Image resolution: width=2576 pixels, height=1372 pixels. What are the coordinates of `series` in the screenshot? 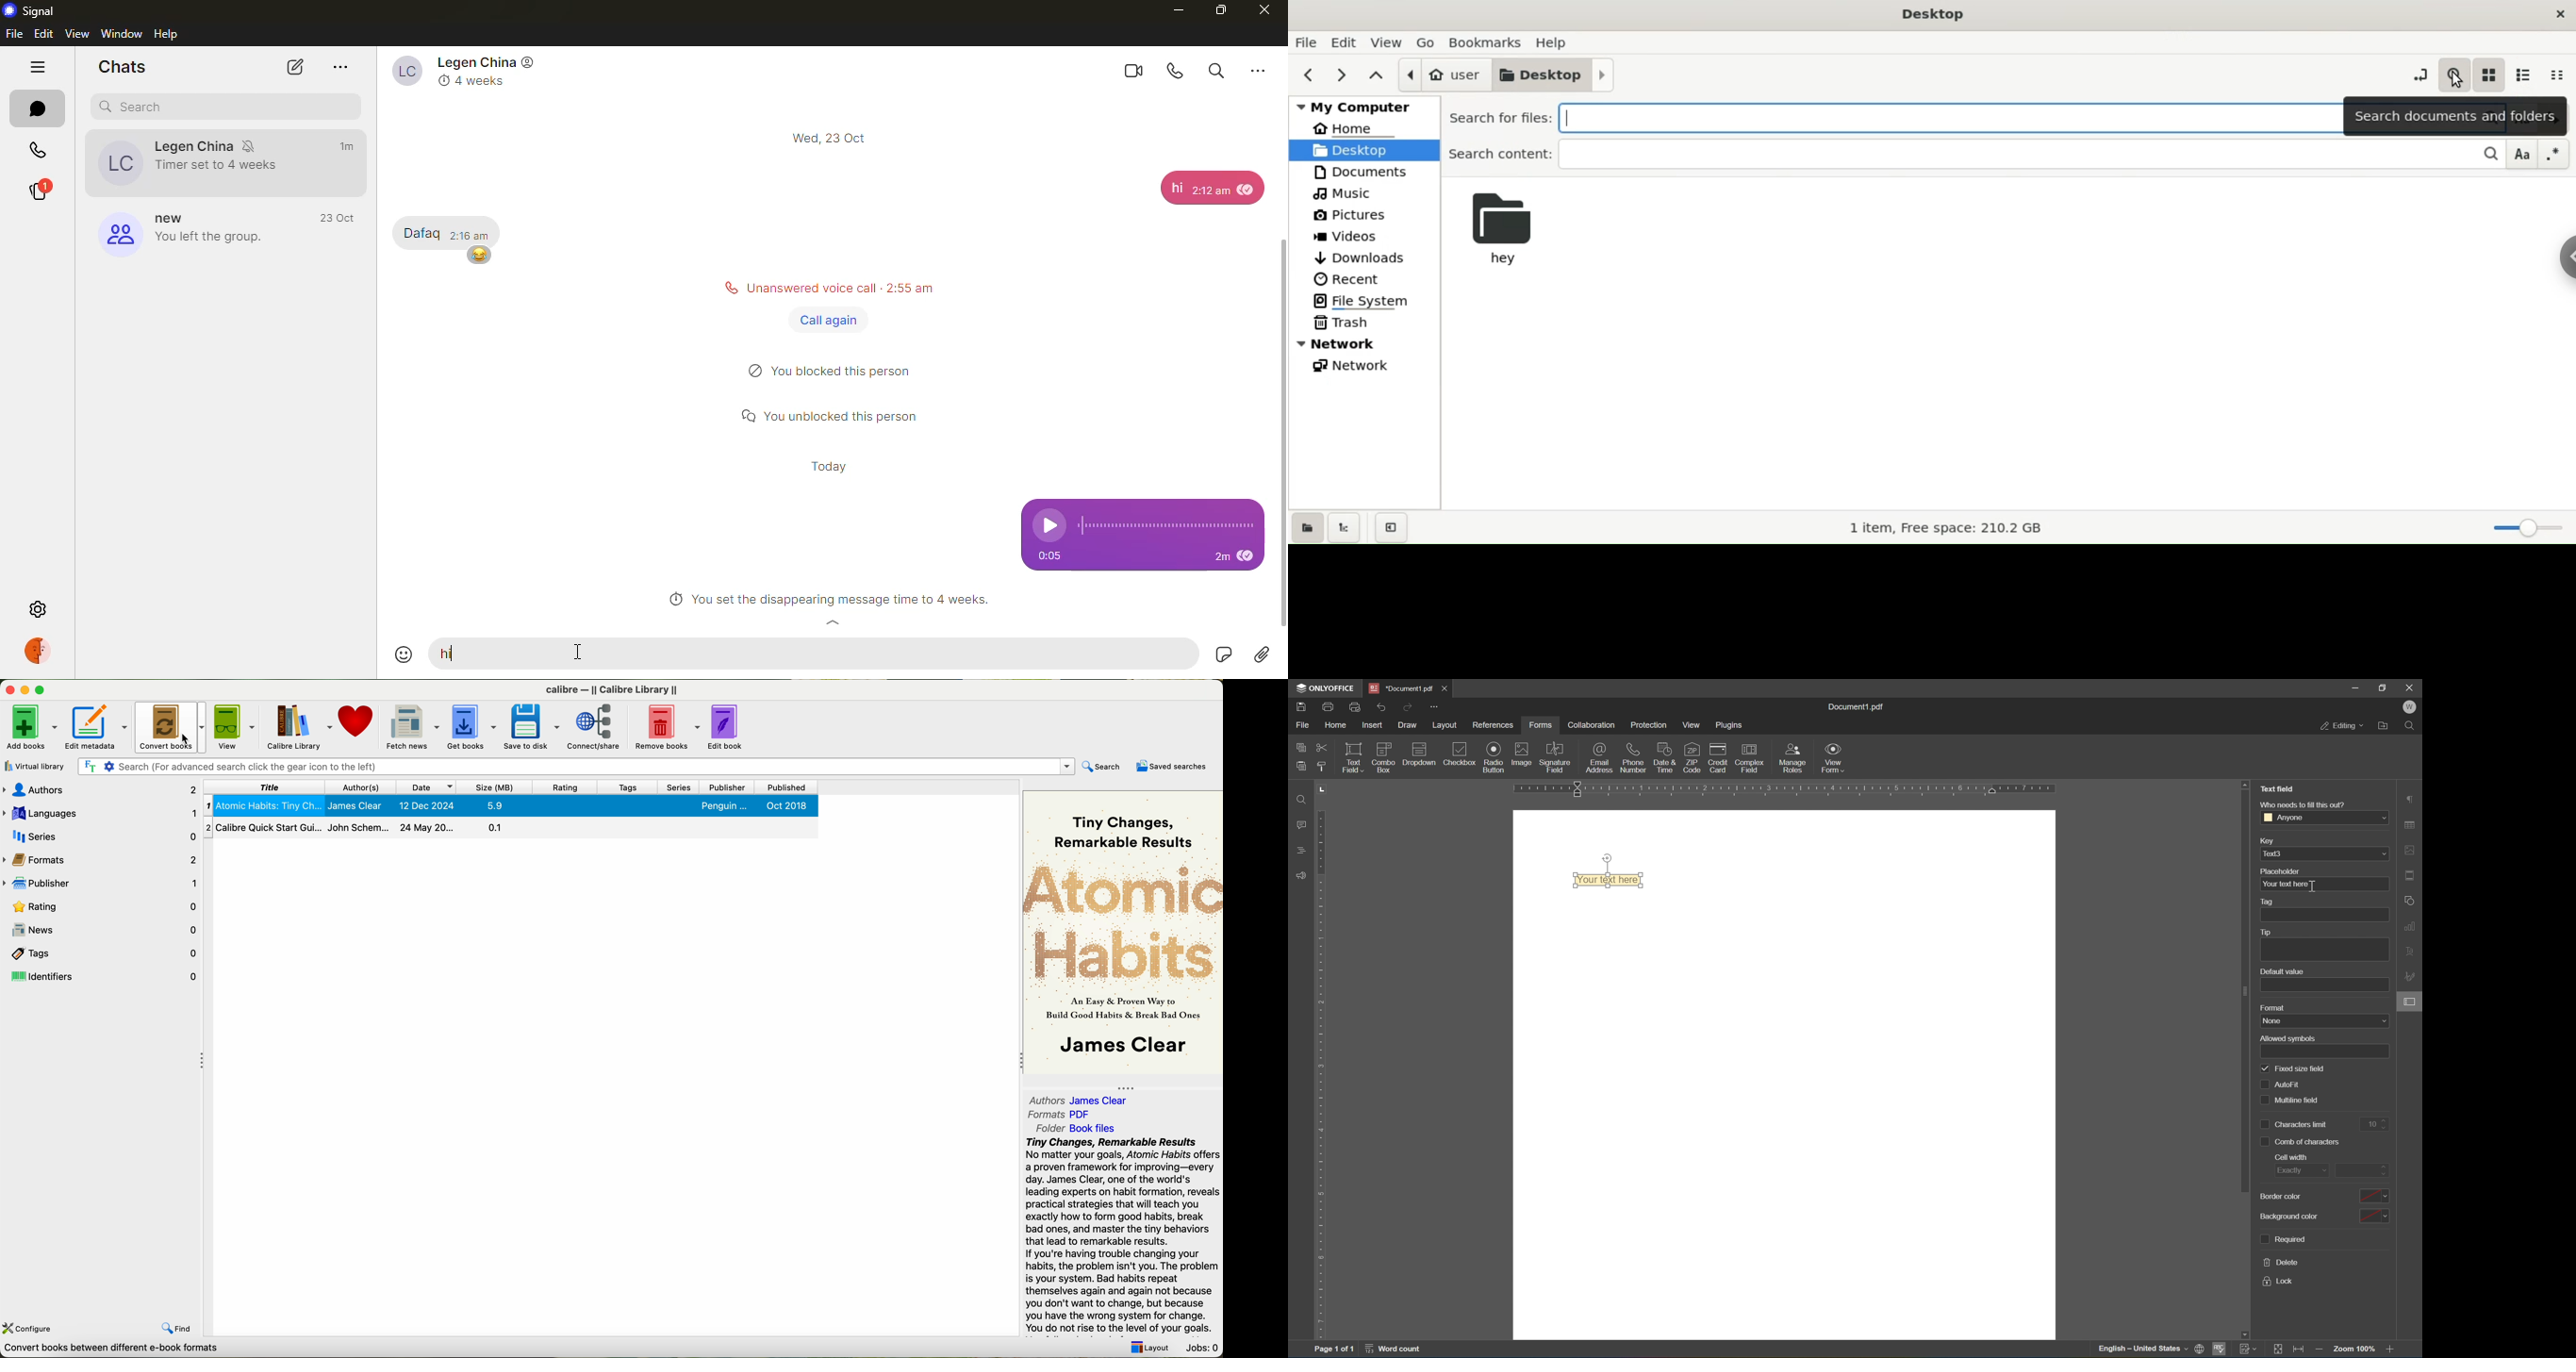 It's located at (99, 835).